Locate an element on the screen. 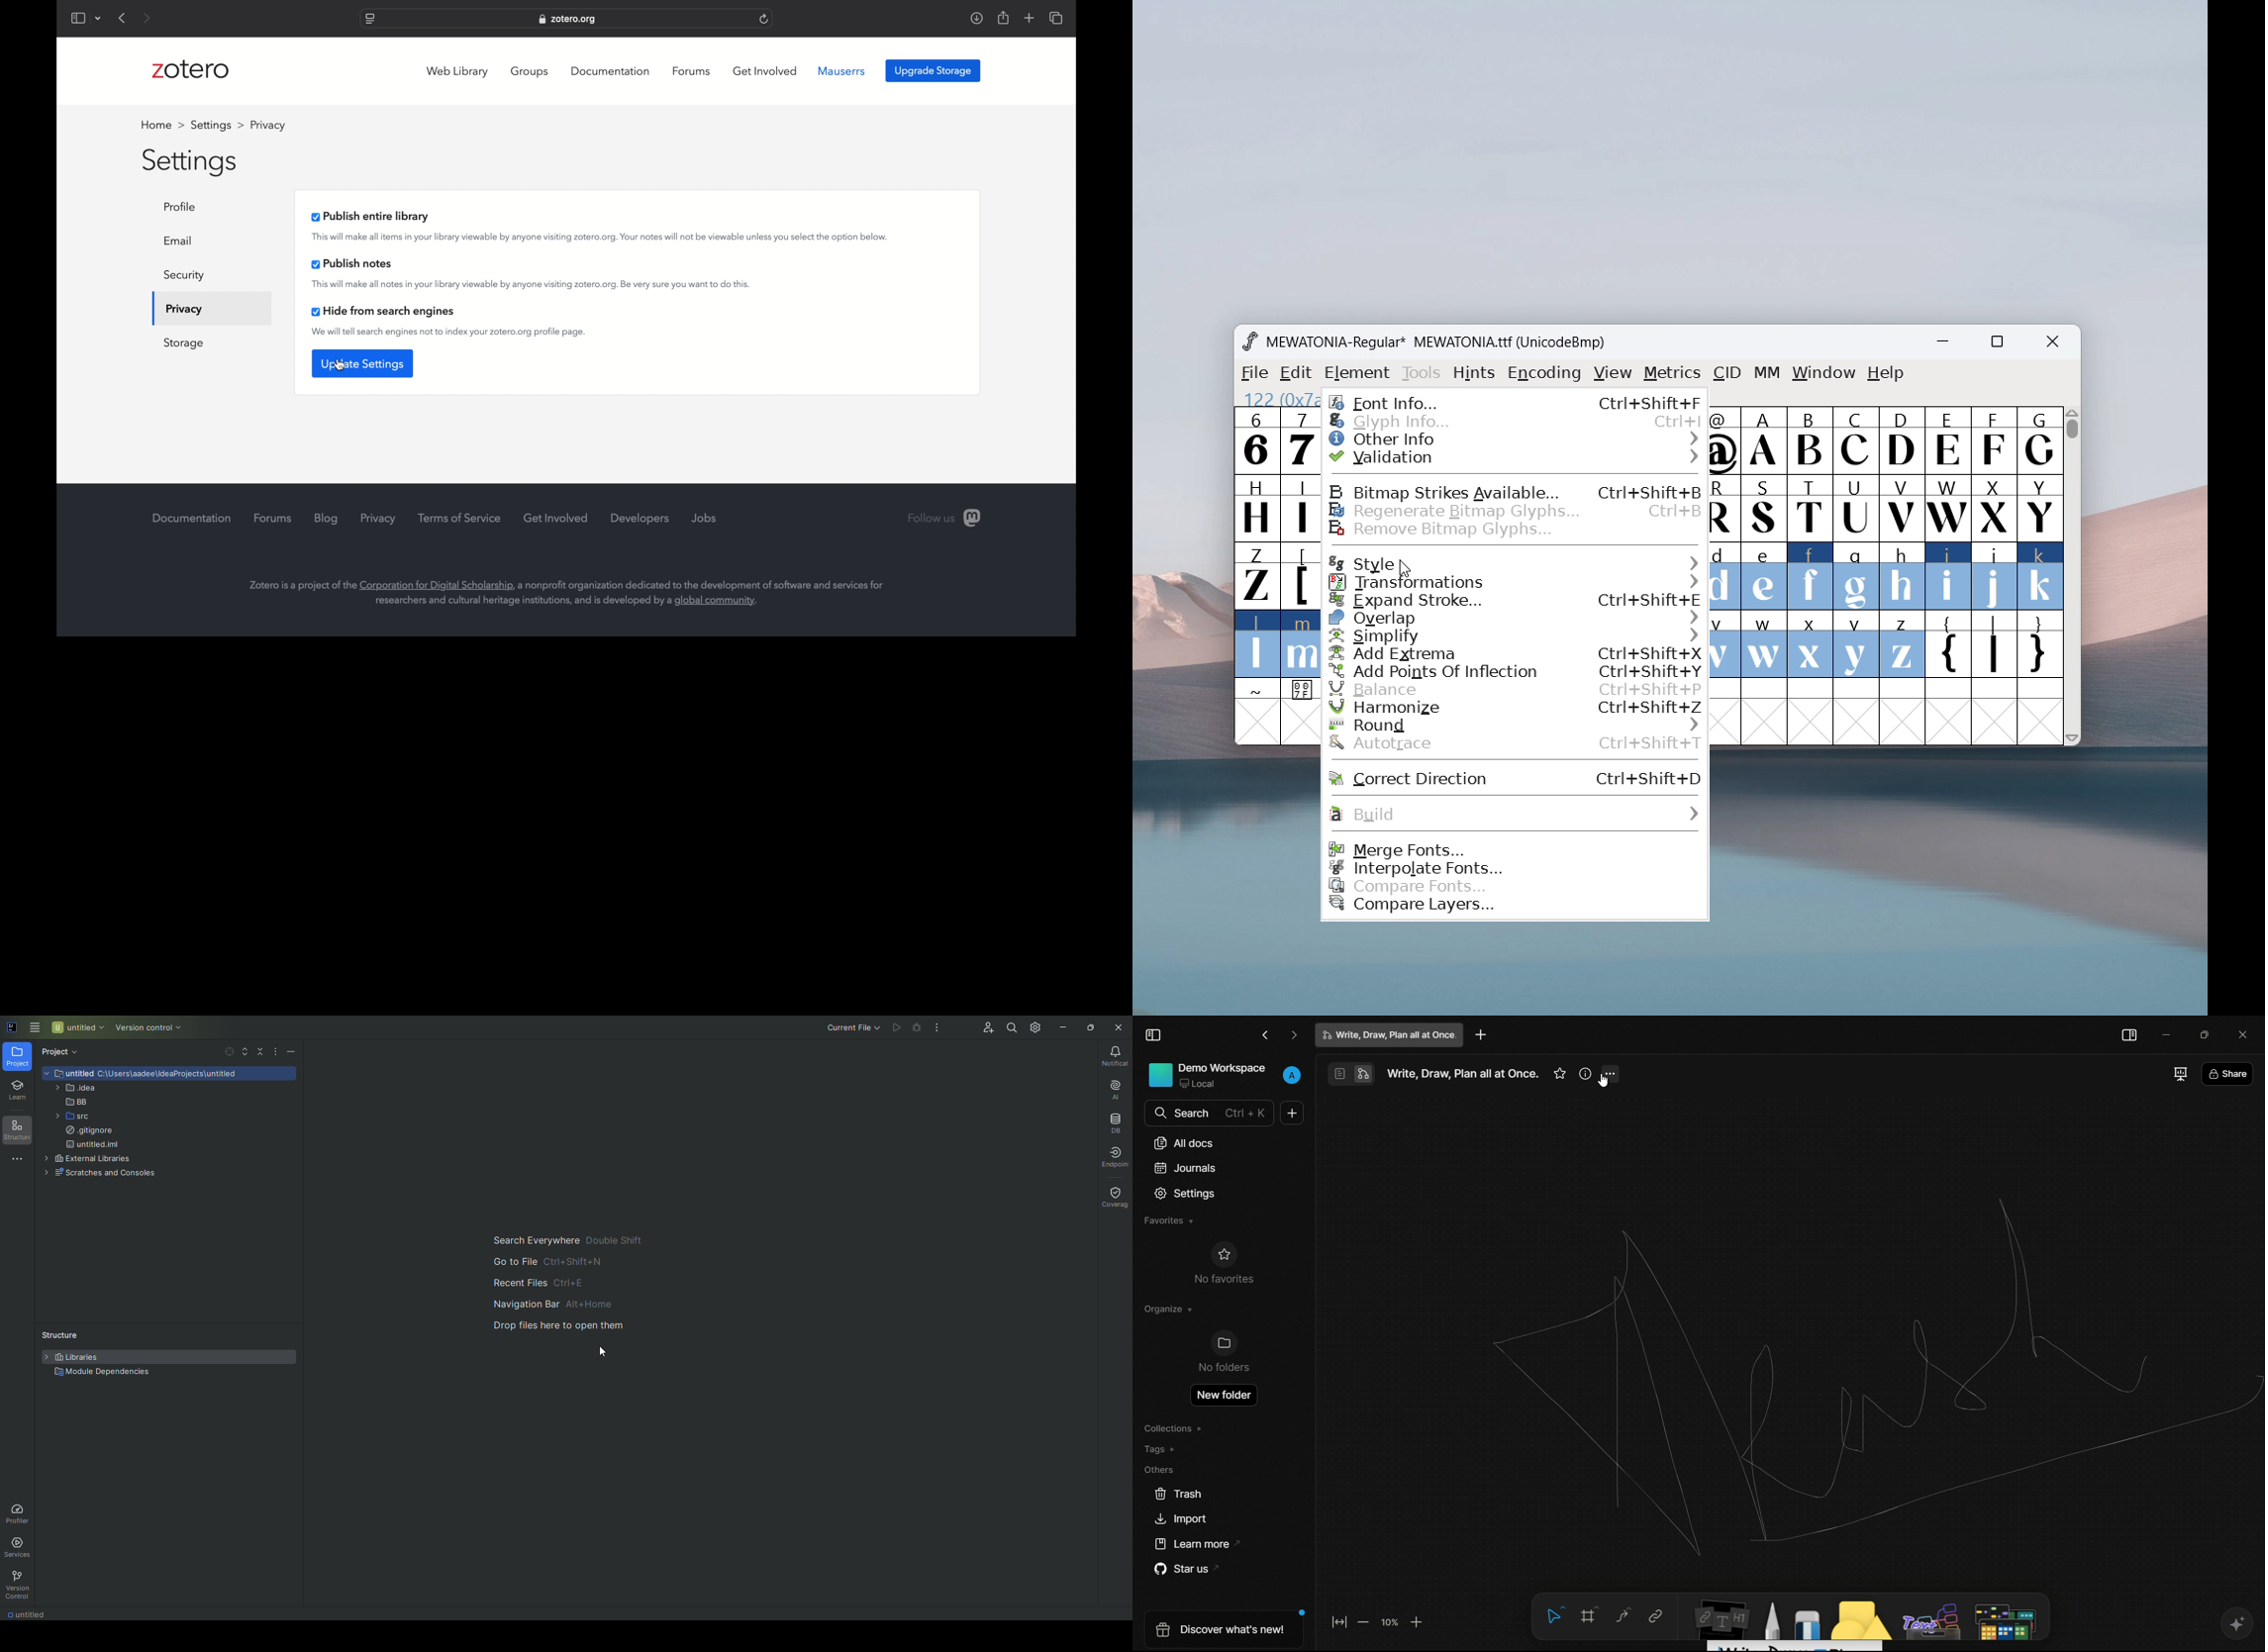 The height and width of the screenshot is (1652, 2268). website settings is located at coordinates (369, 19).